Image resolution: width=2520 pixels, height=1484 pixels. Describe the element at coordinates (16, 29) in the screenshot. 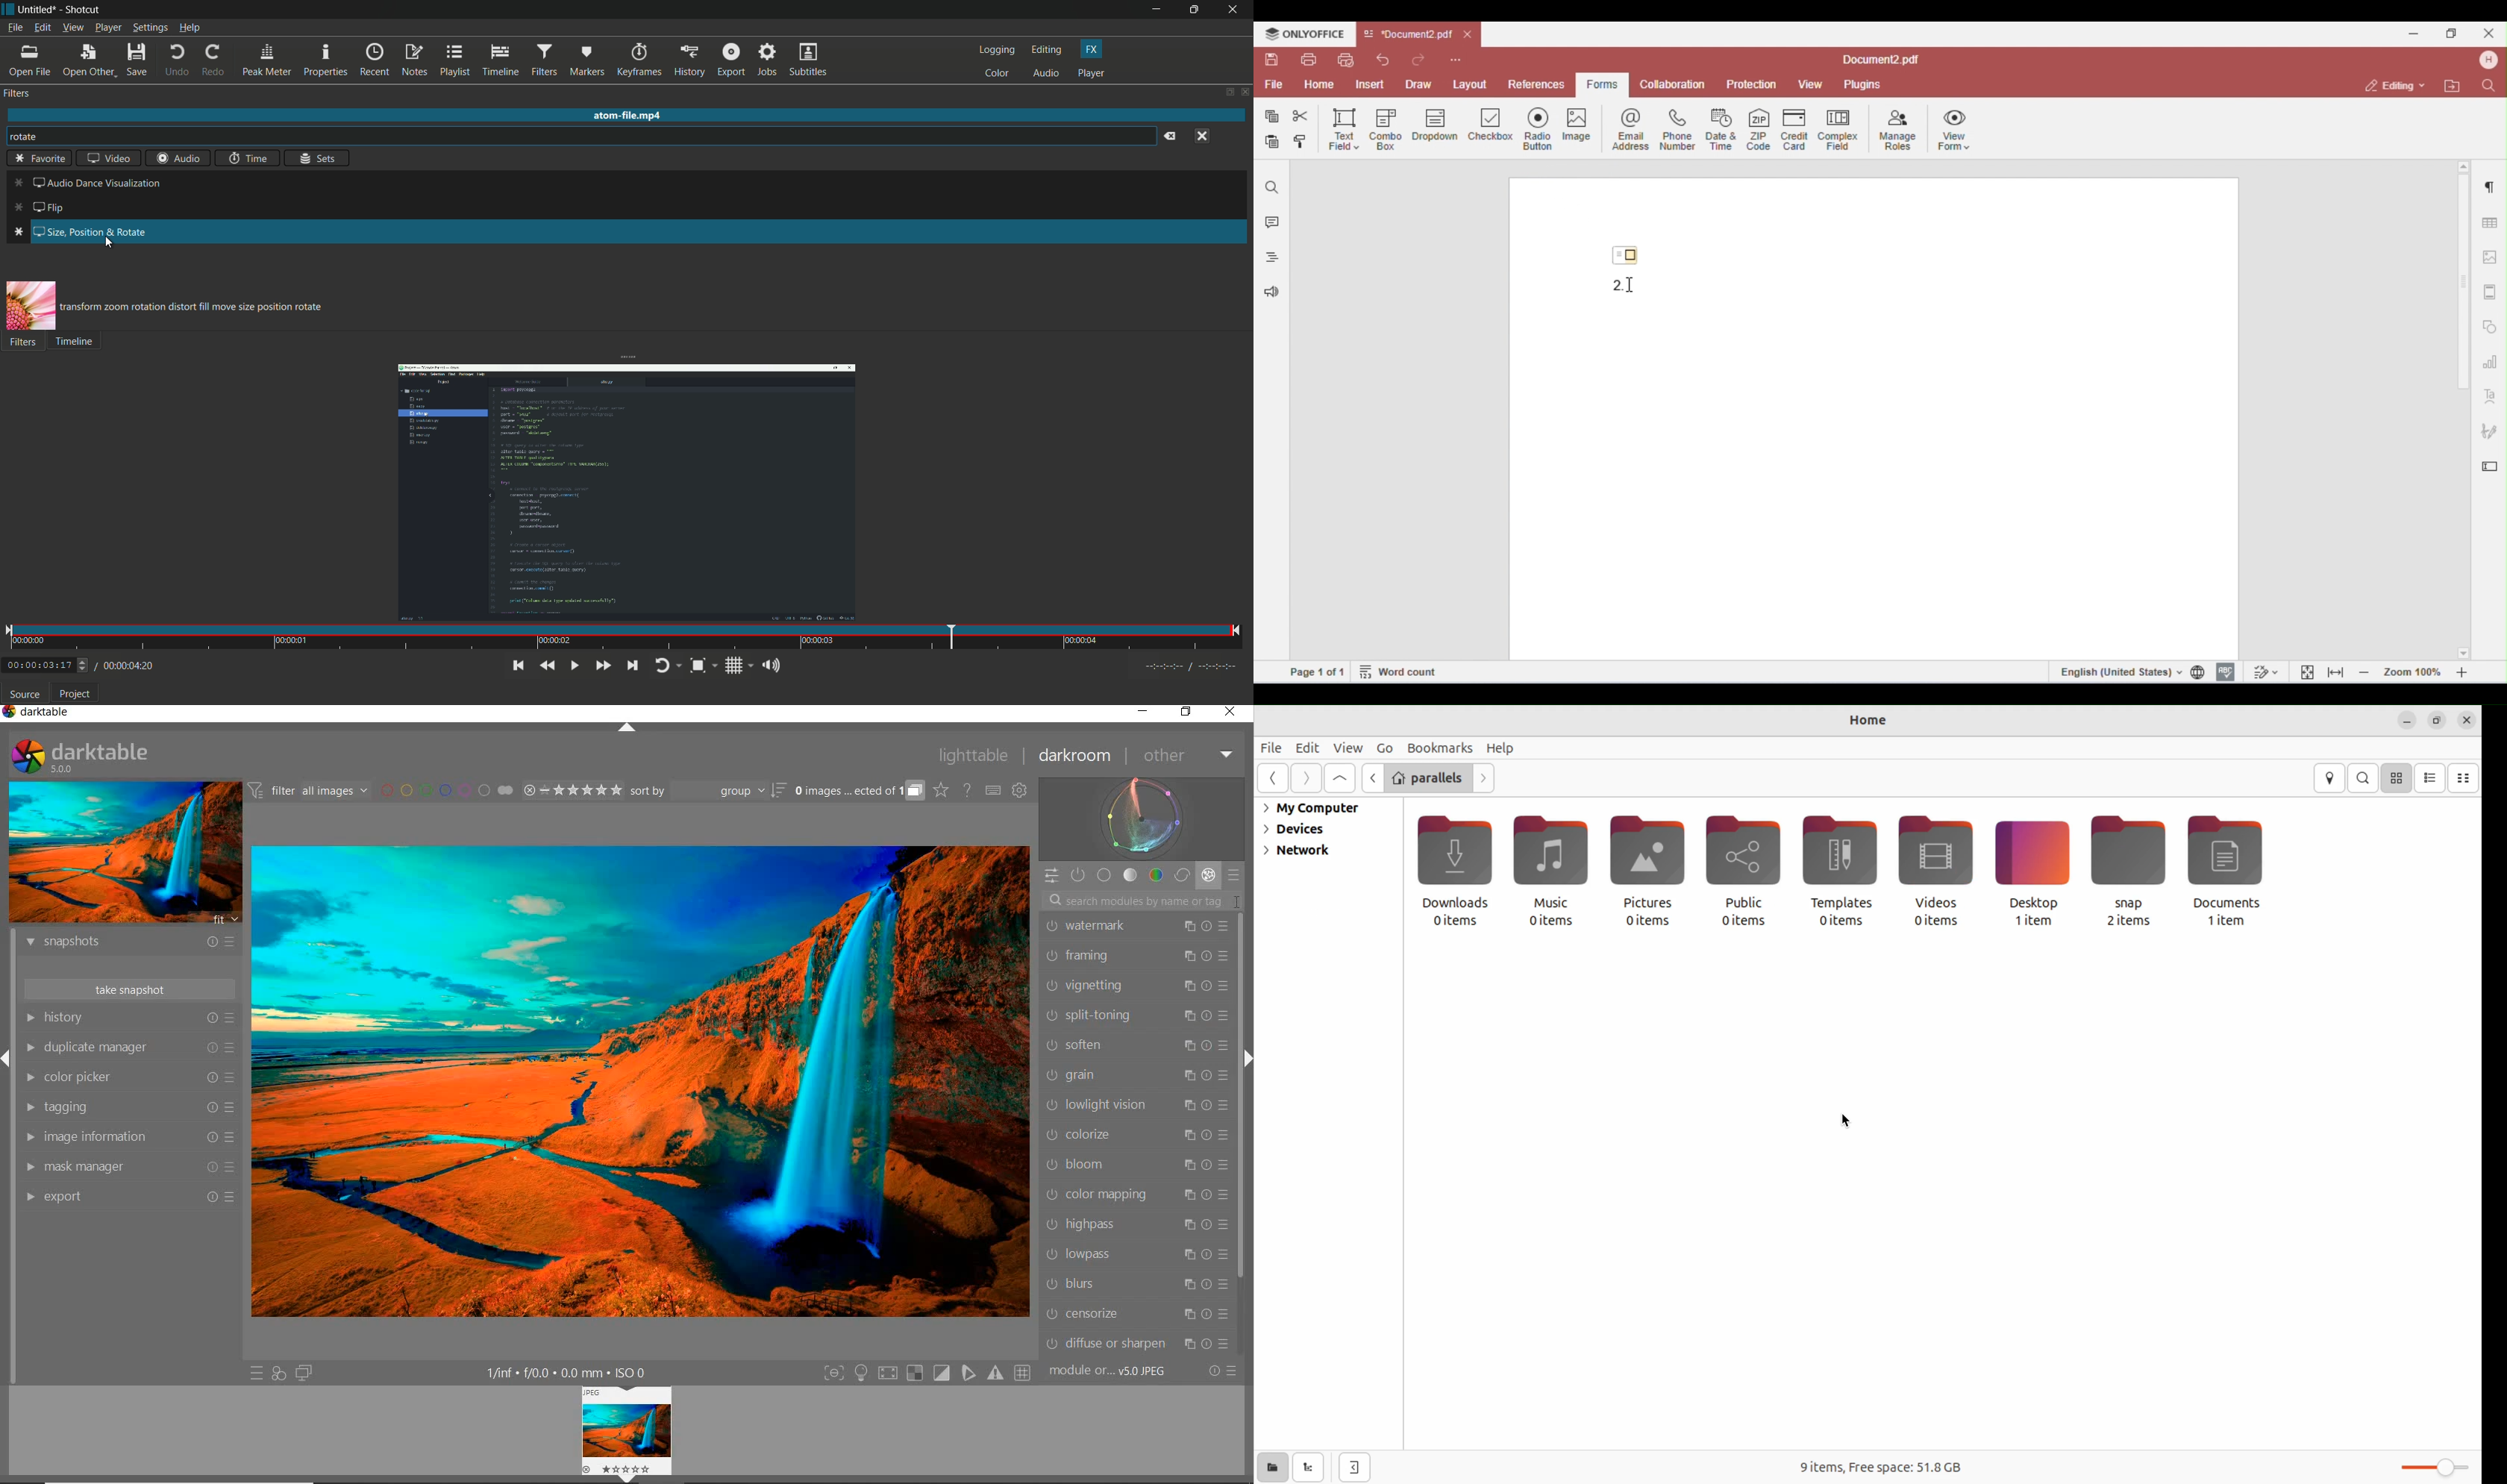

I see `file menu` at that location.